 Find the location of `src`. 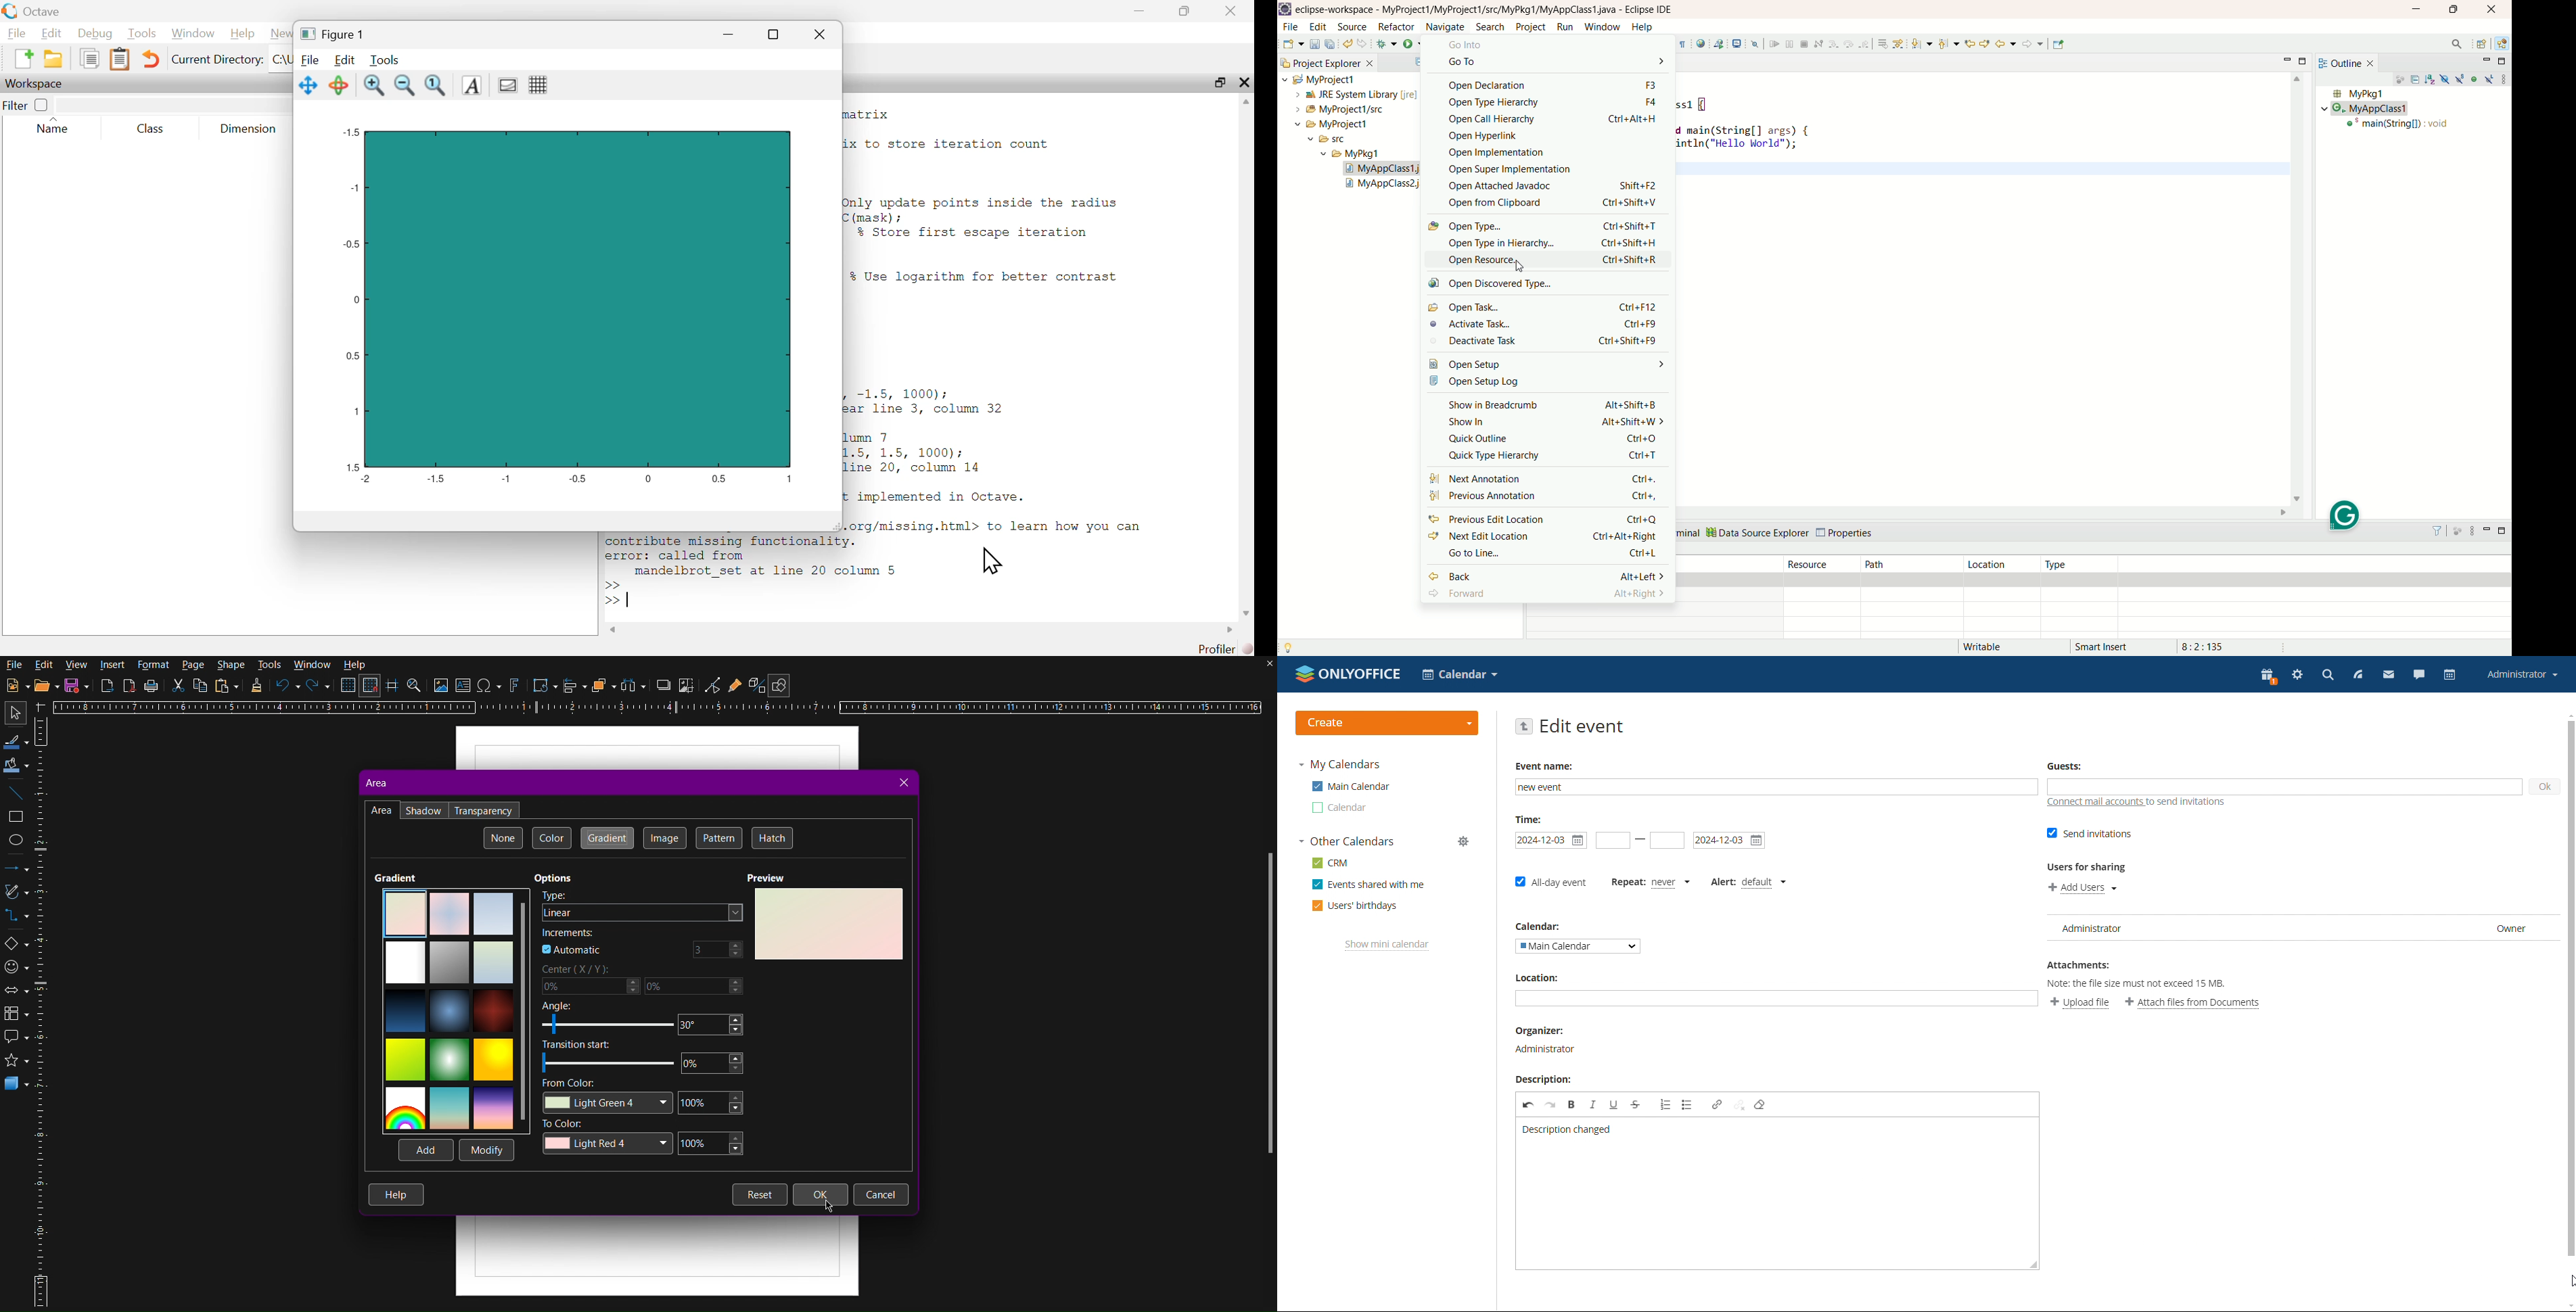

src is located at coordinates (1339, 141).